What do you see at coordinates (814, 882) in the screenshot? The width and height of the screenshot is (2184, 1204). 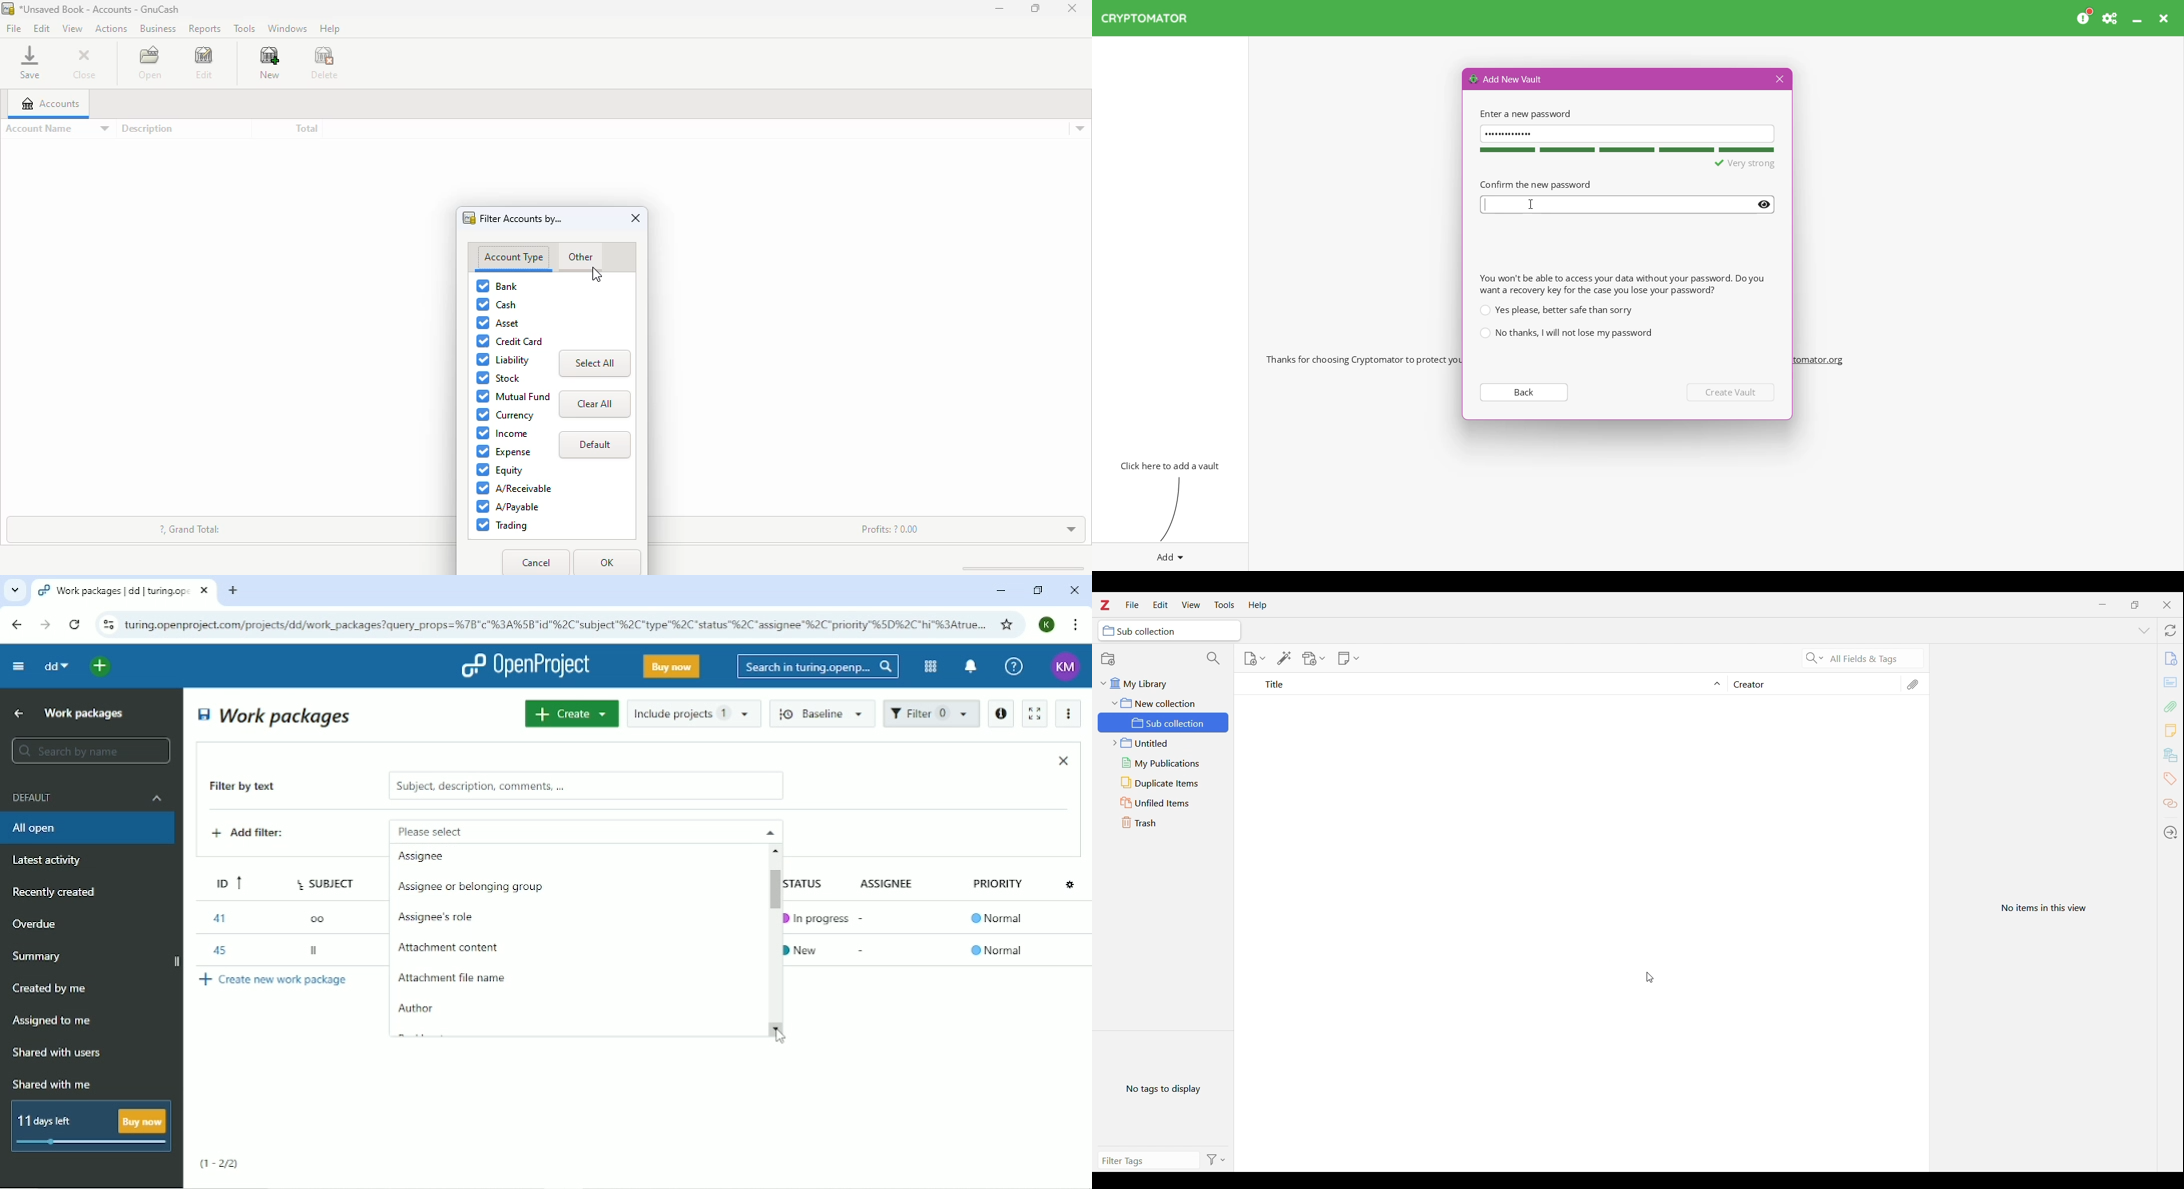 I see `Status` at bounding box center [814, 882].